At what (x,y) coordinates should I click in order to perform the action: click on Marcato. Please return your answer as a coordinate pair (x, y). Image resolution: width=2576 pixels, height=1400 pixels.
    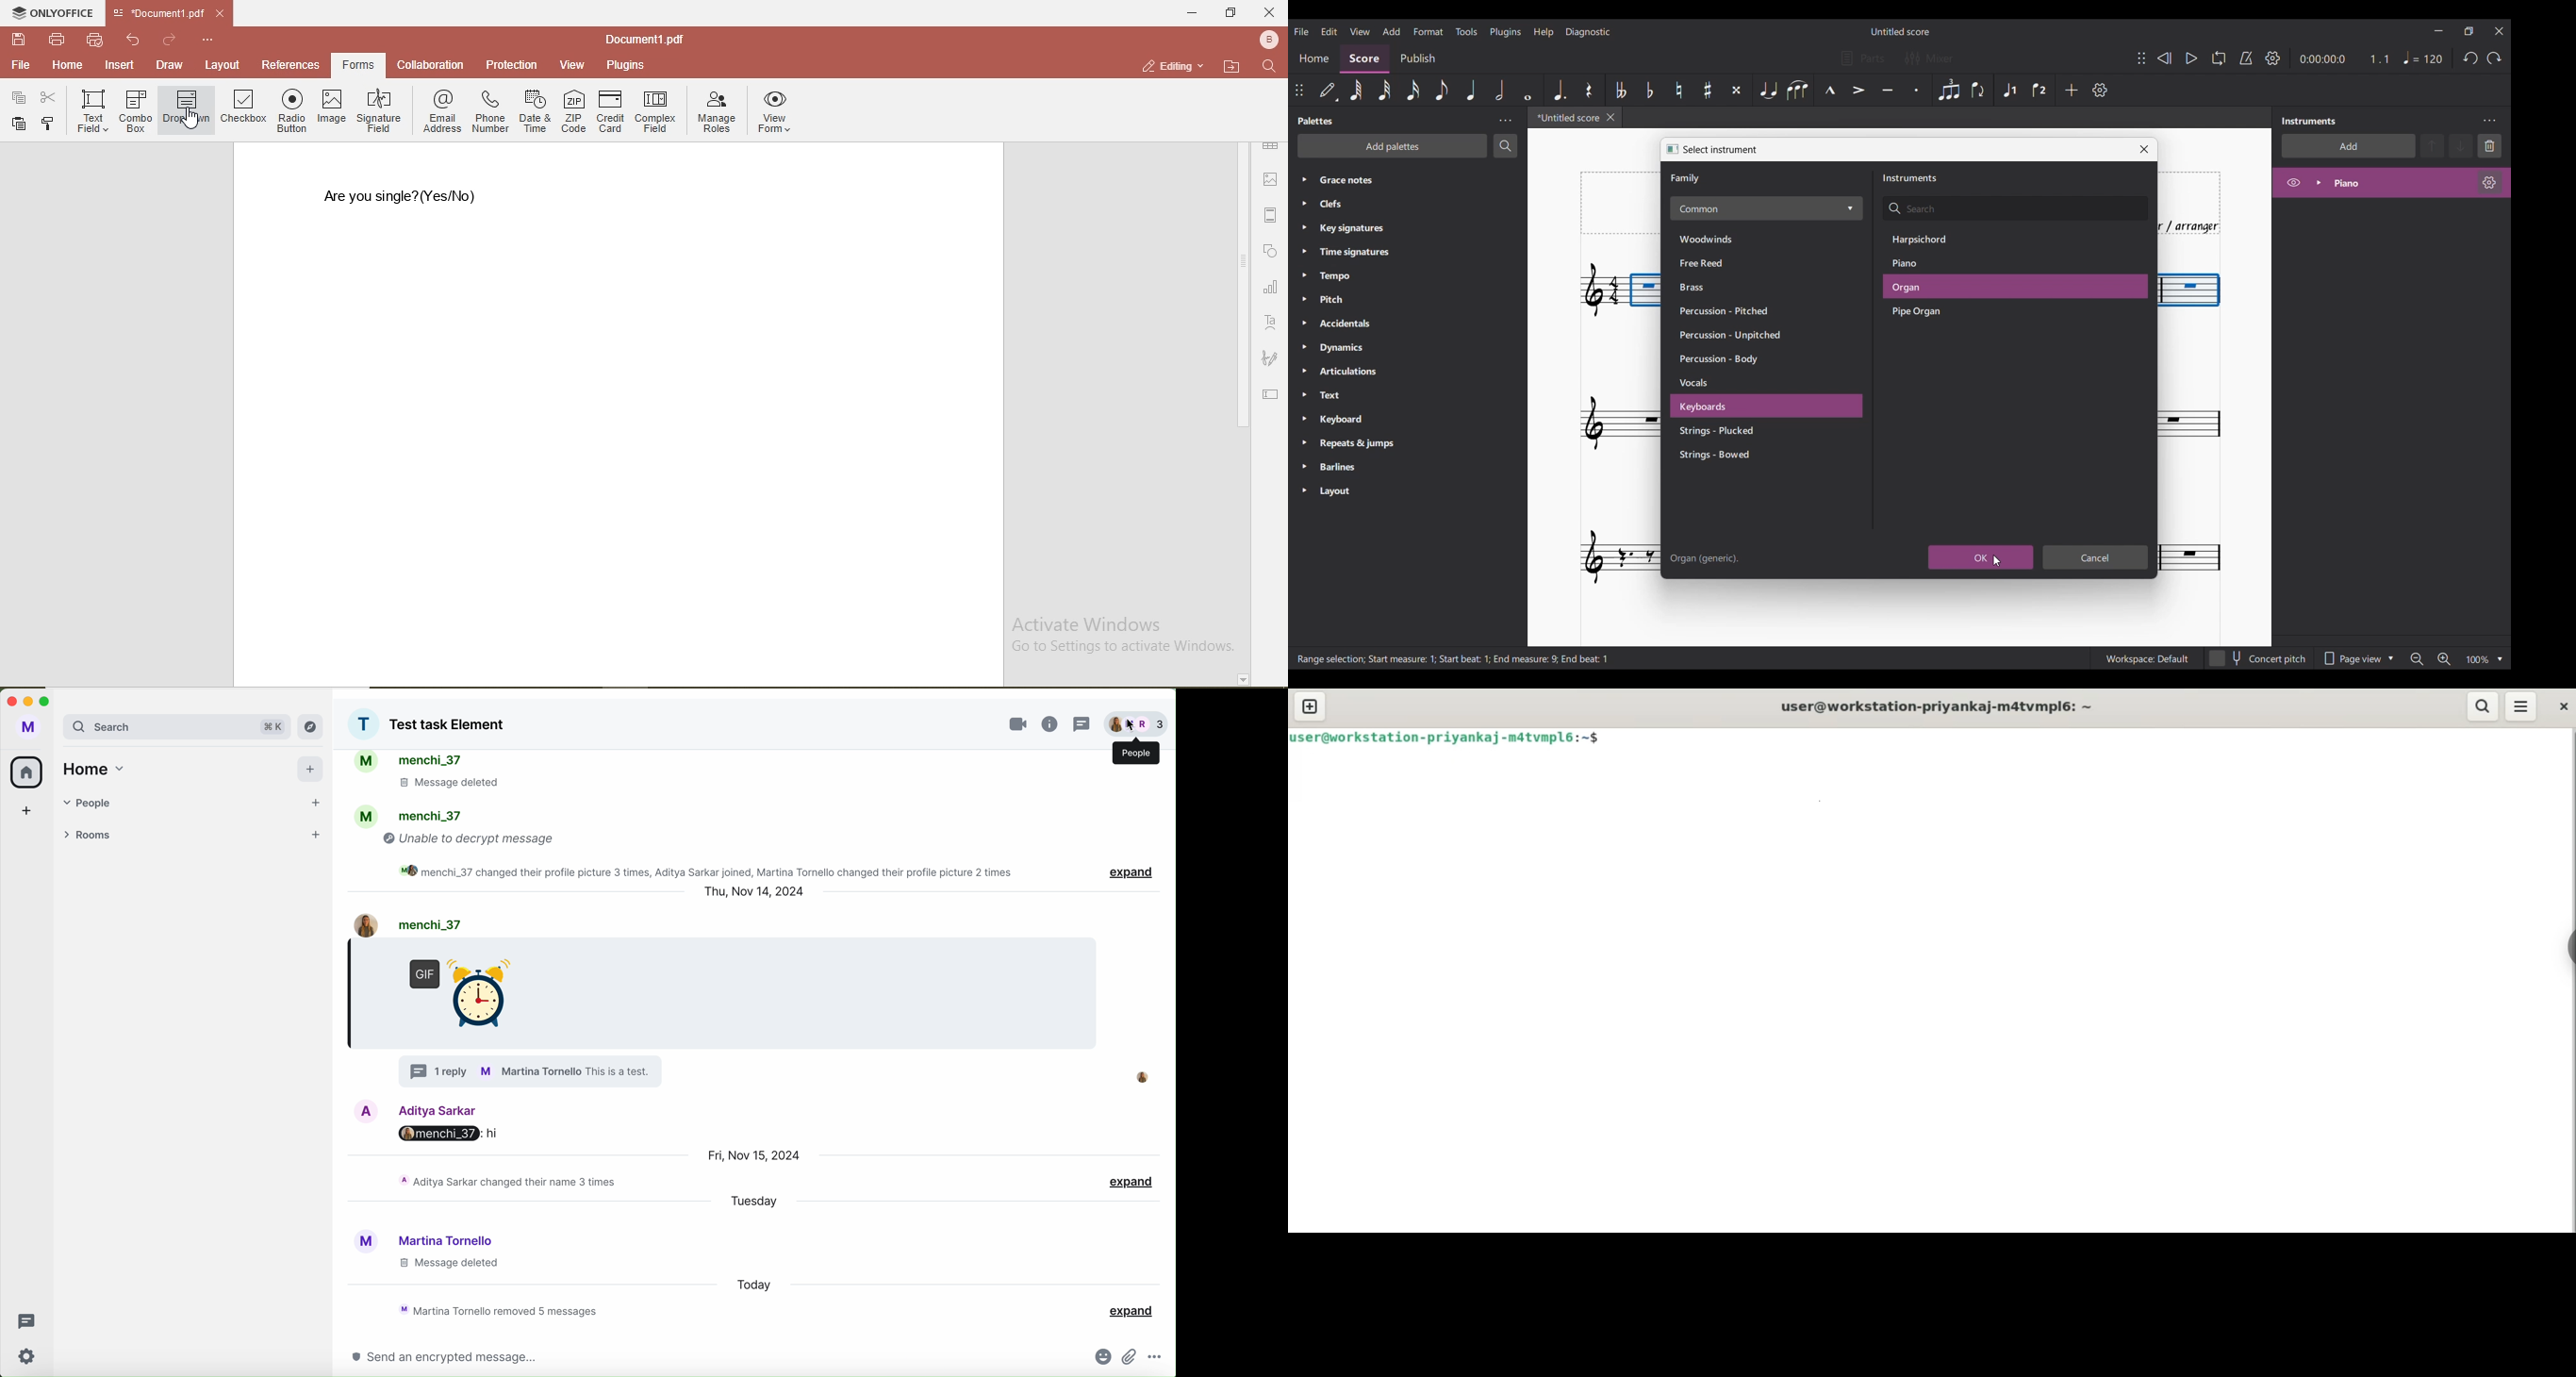
    Looking at the image, I should click on (1830, 89).